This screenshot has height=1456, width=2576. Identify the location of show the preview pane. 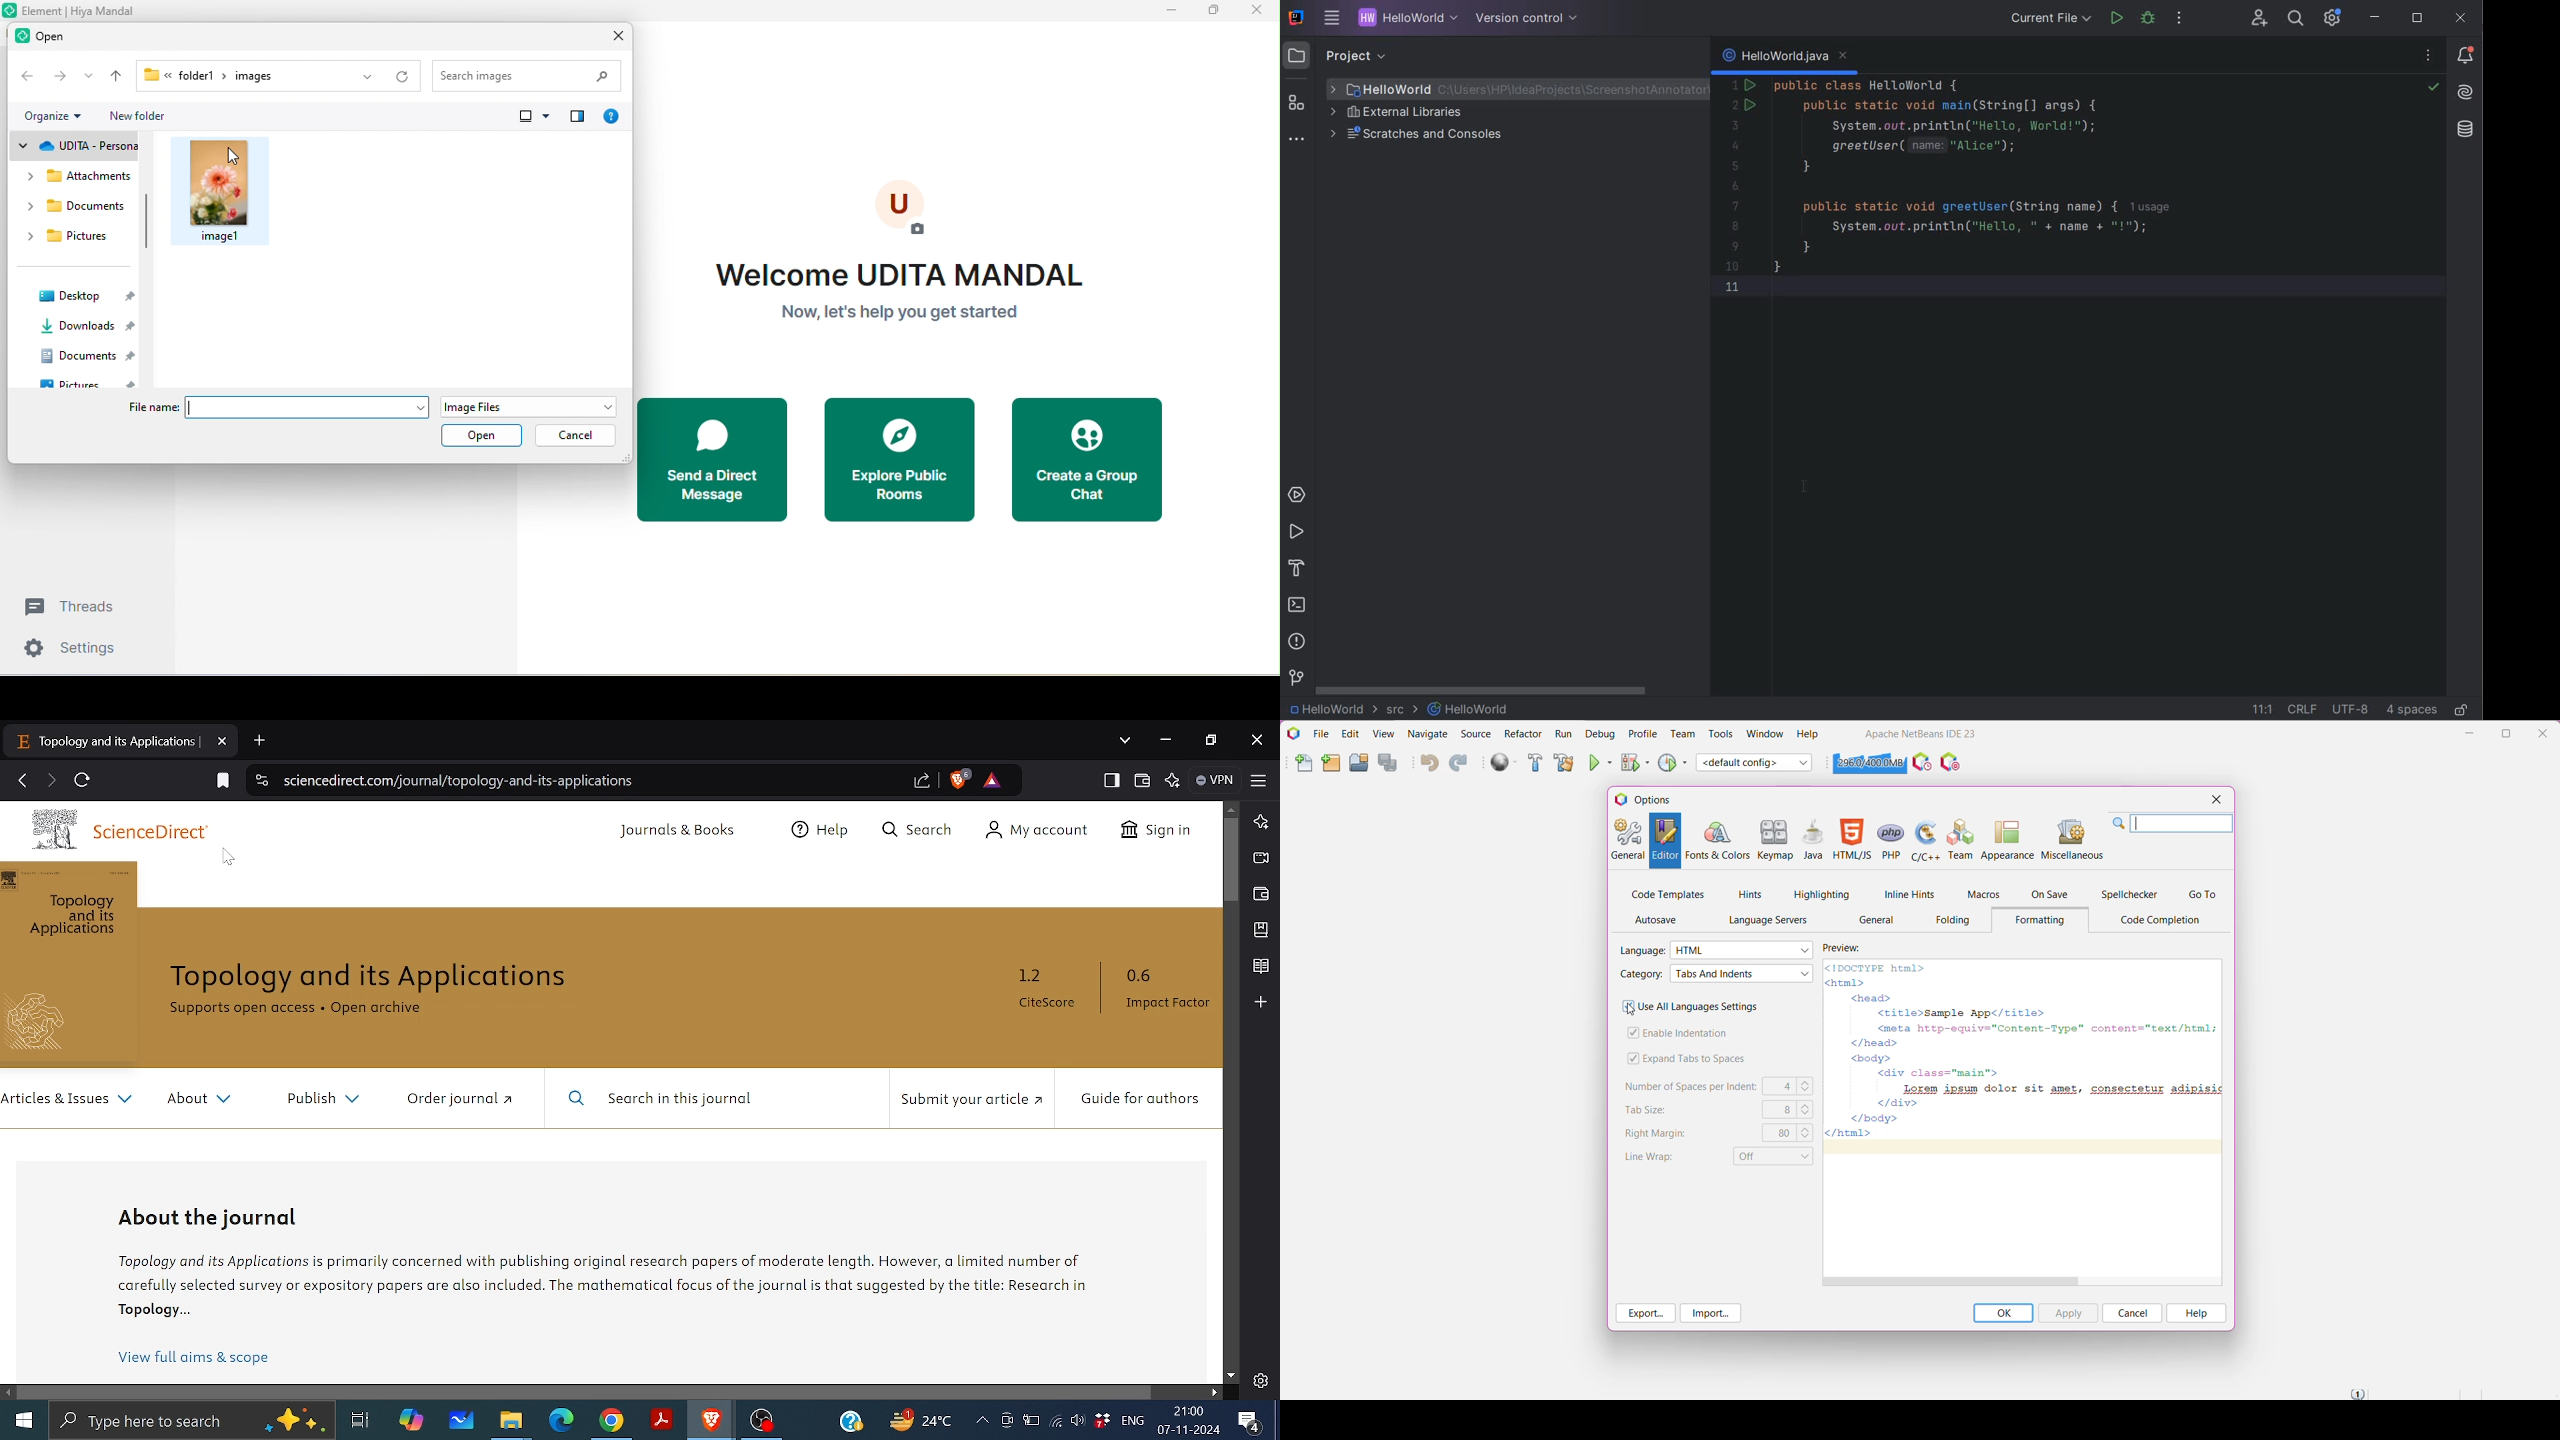
(579, 116).